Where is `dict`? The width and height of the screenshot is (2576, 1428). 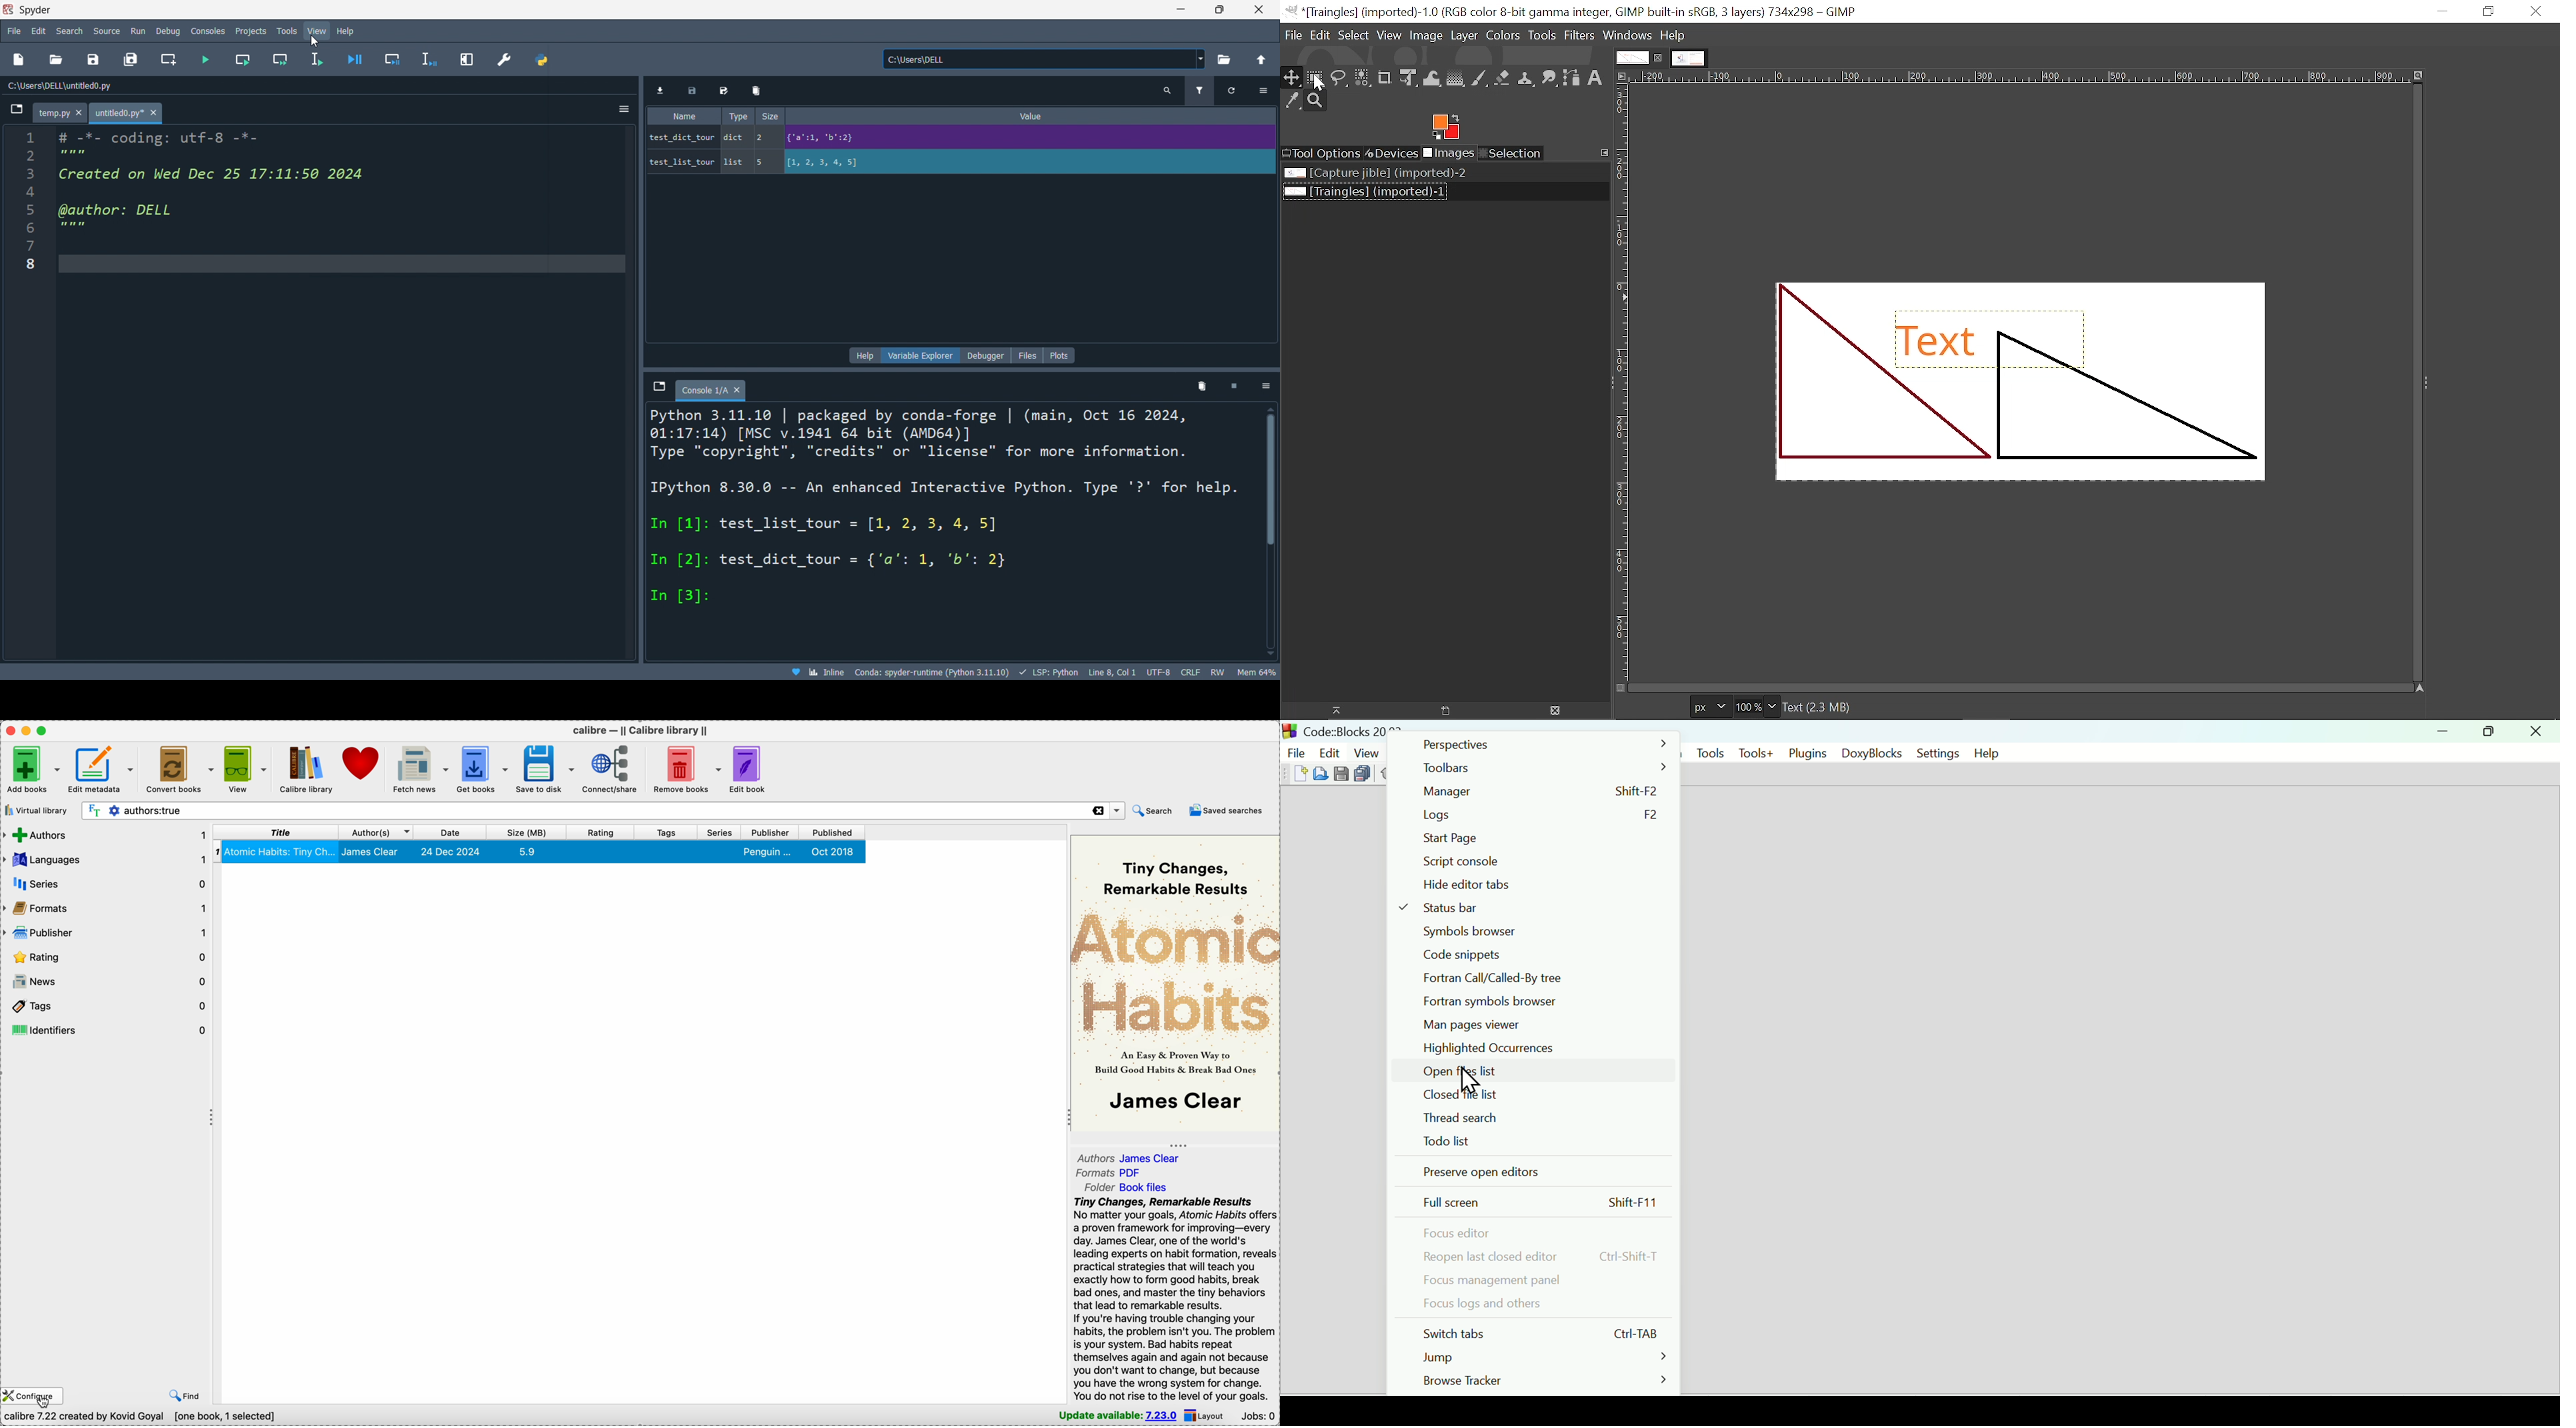 dict is located at coordinates (737, 139).